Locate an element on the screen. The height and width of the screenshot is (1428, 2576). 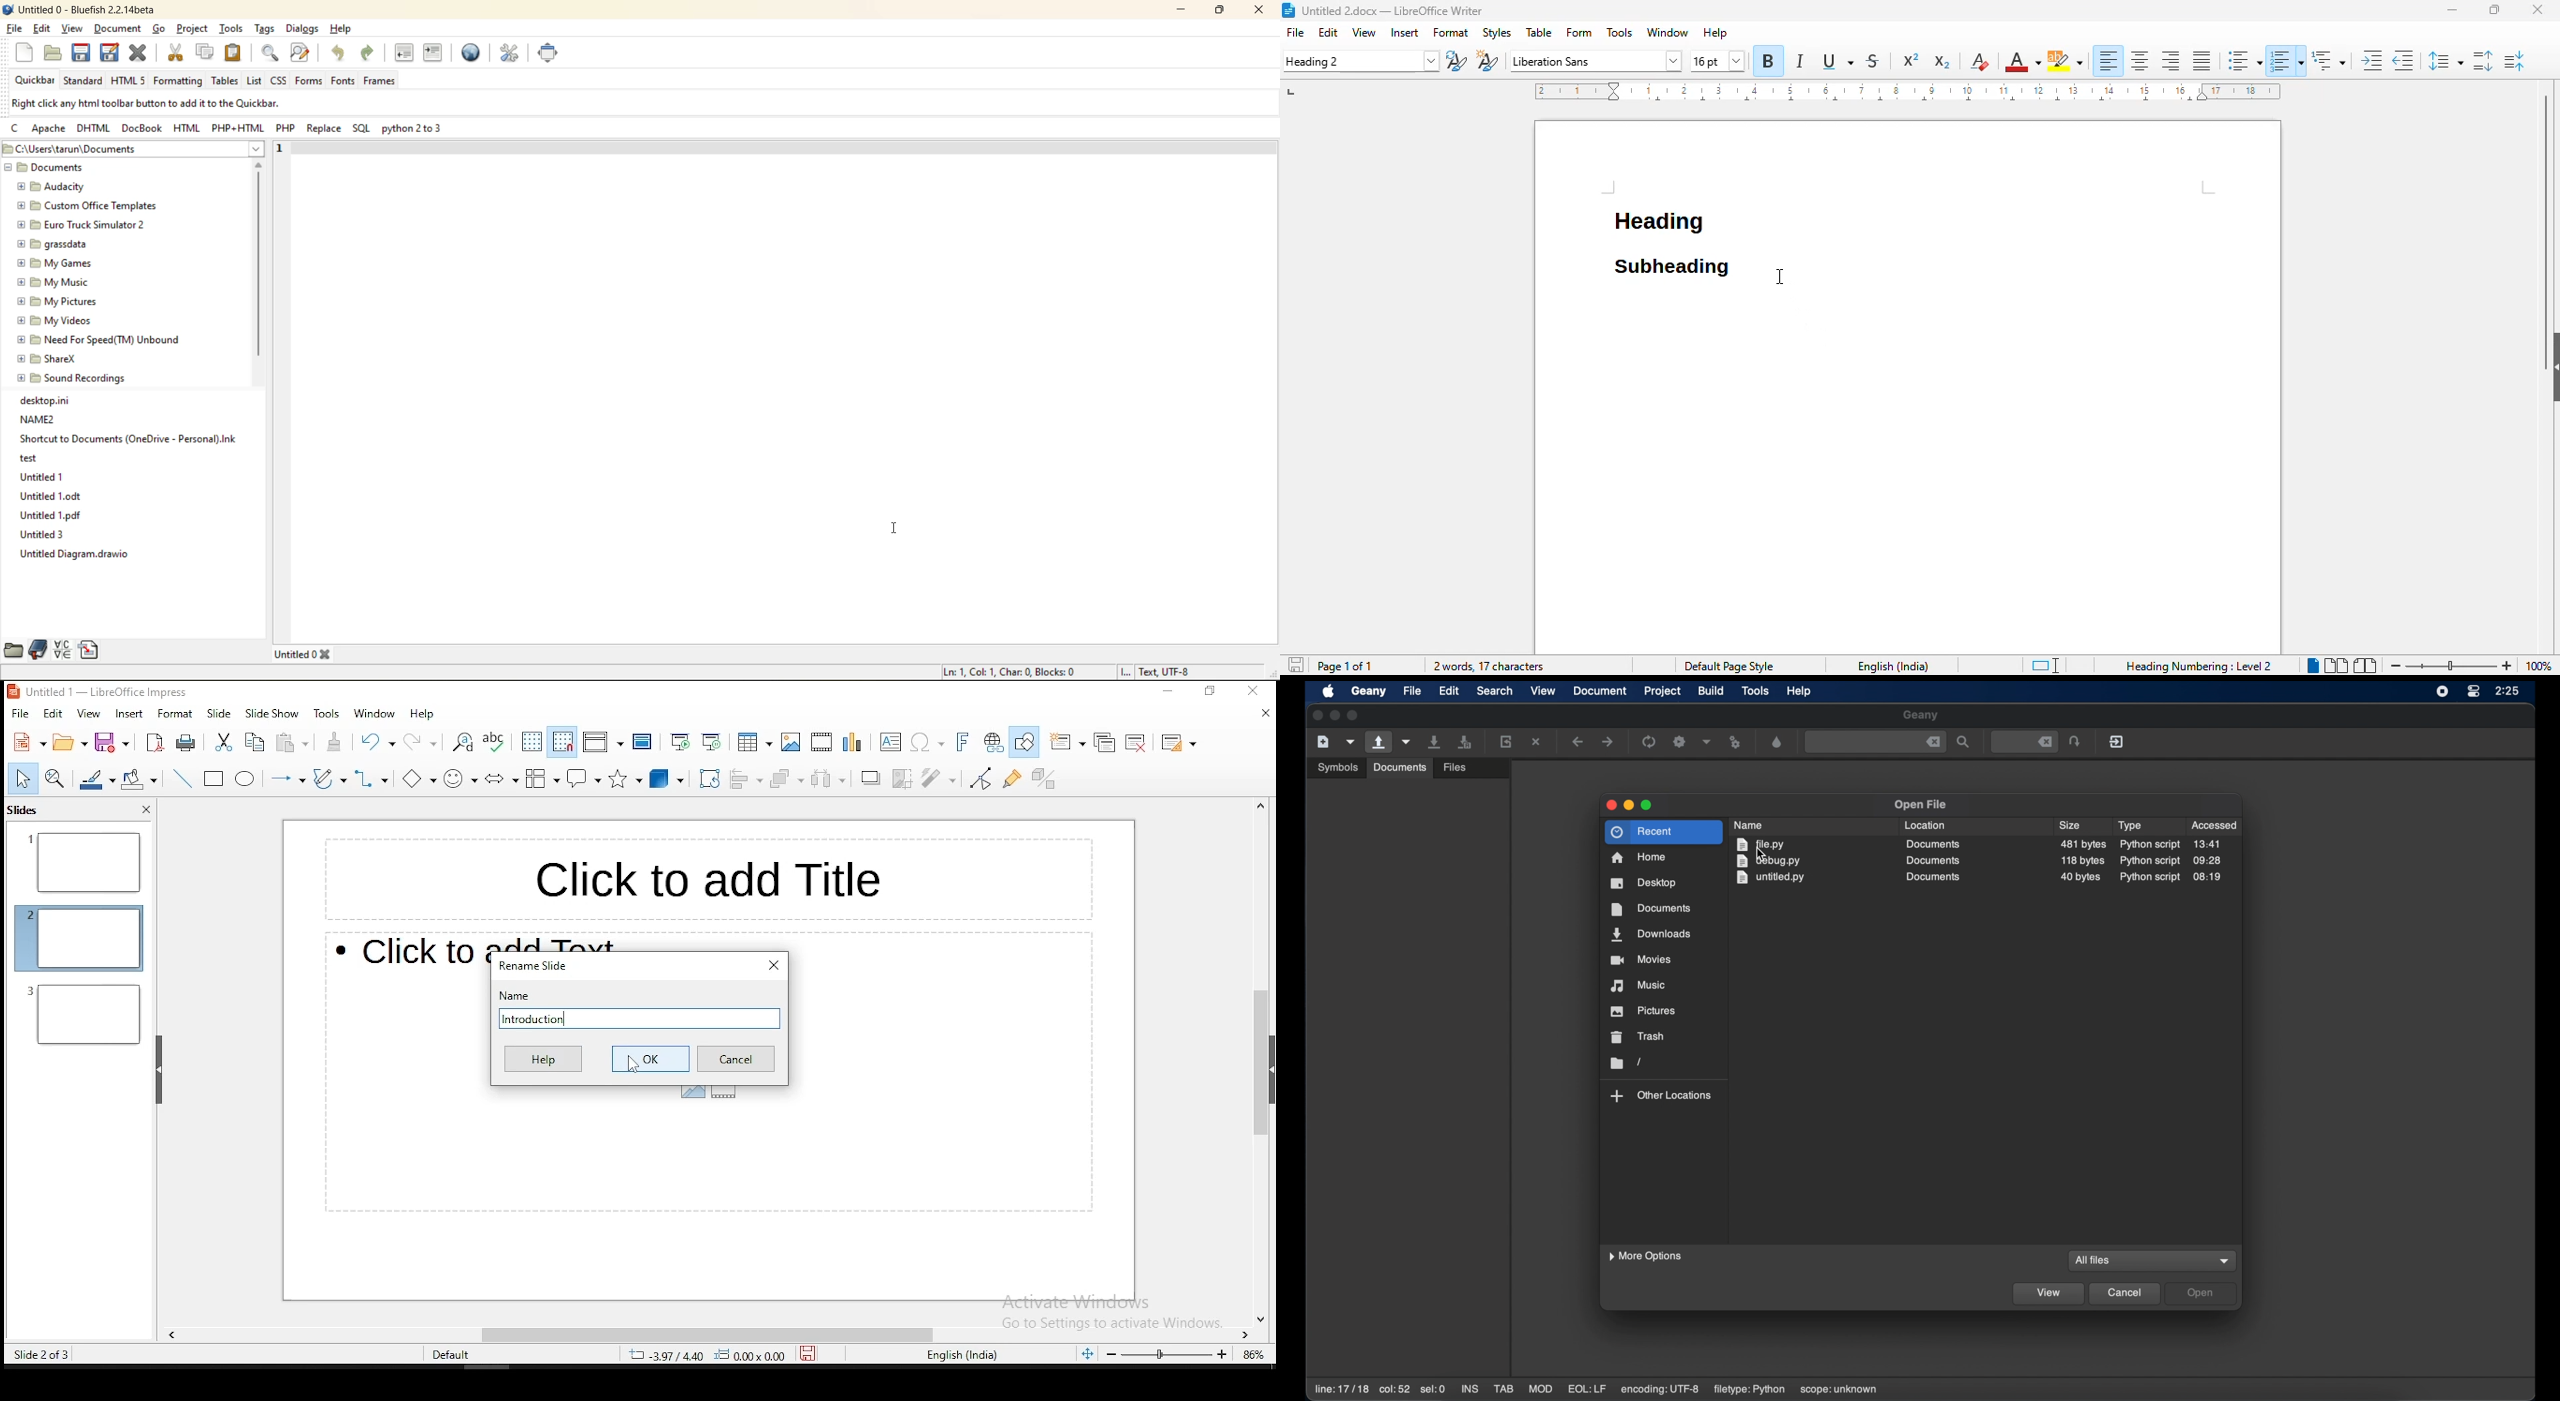
file browser is located at coordinates (11, 652).